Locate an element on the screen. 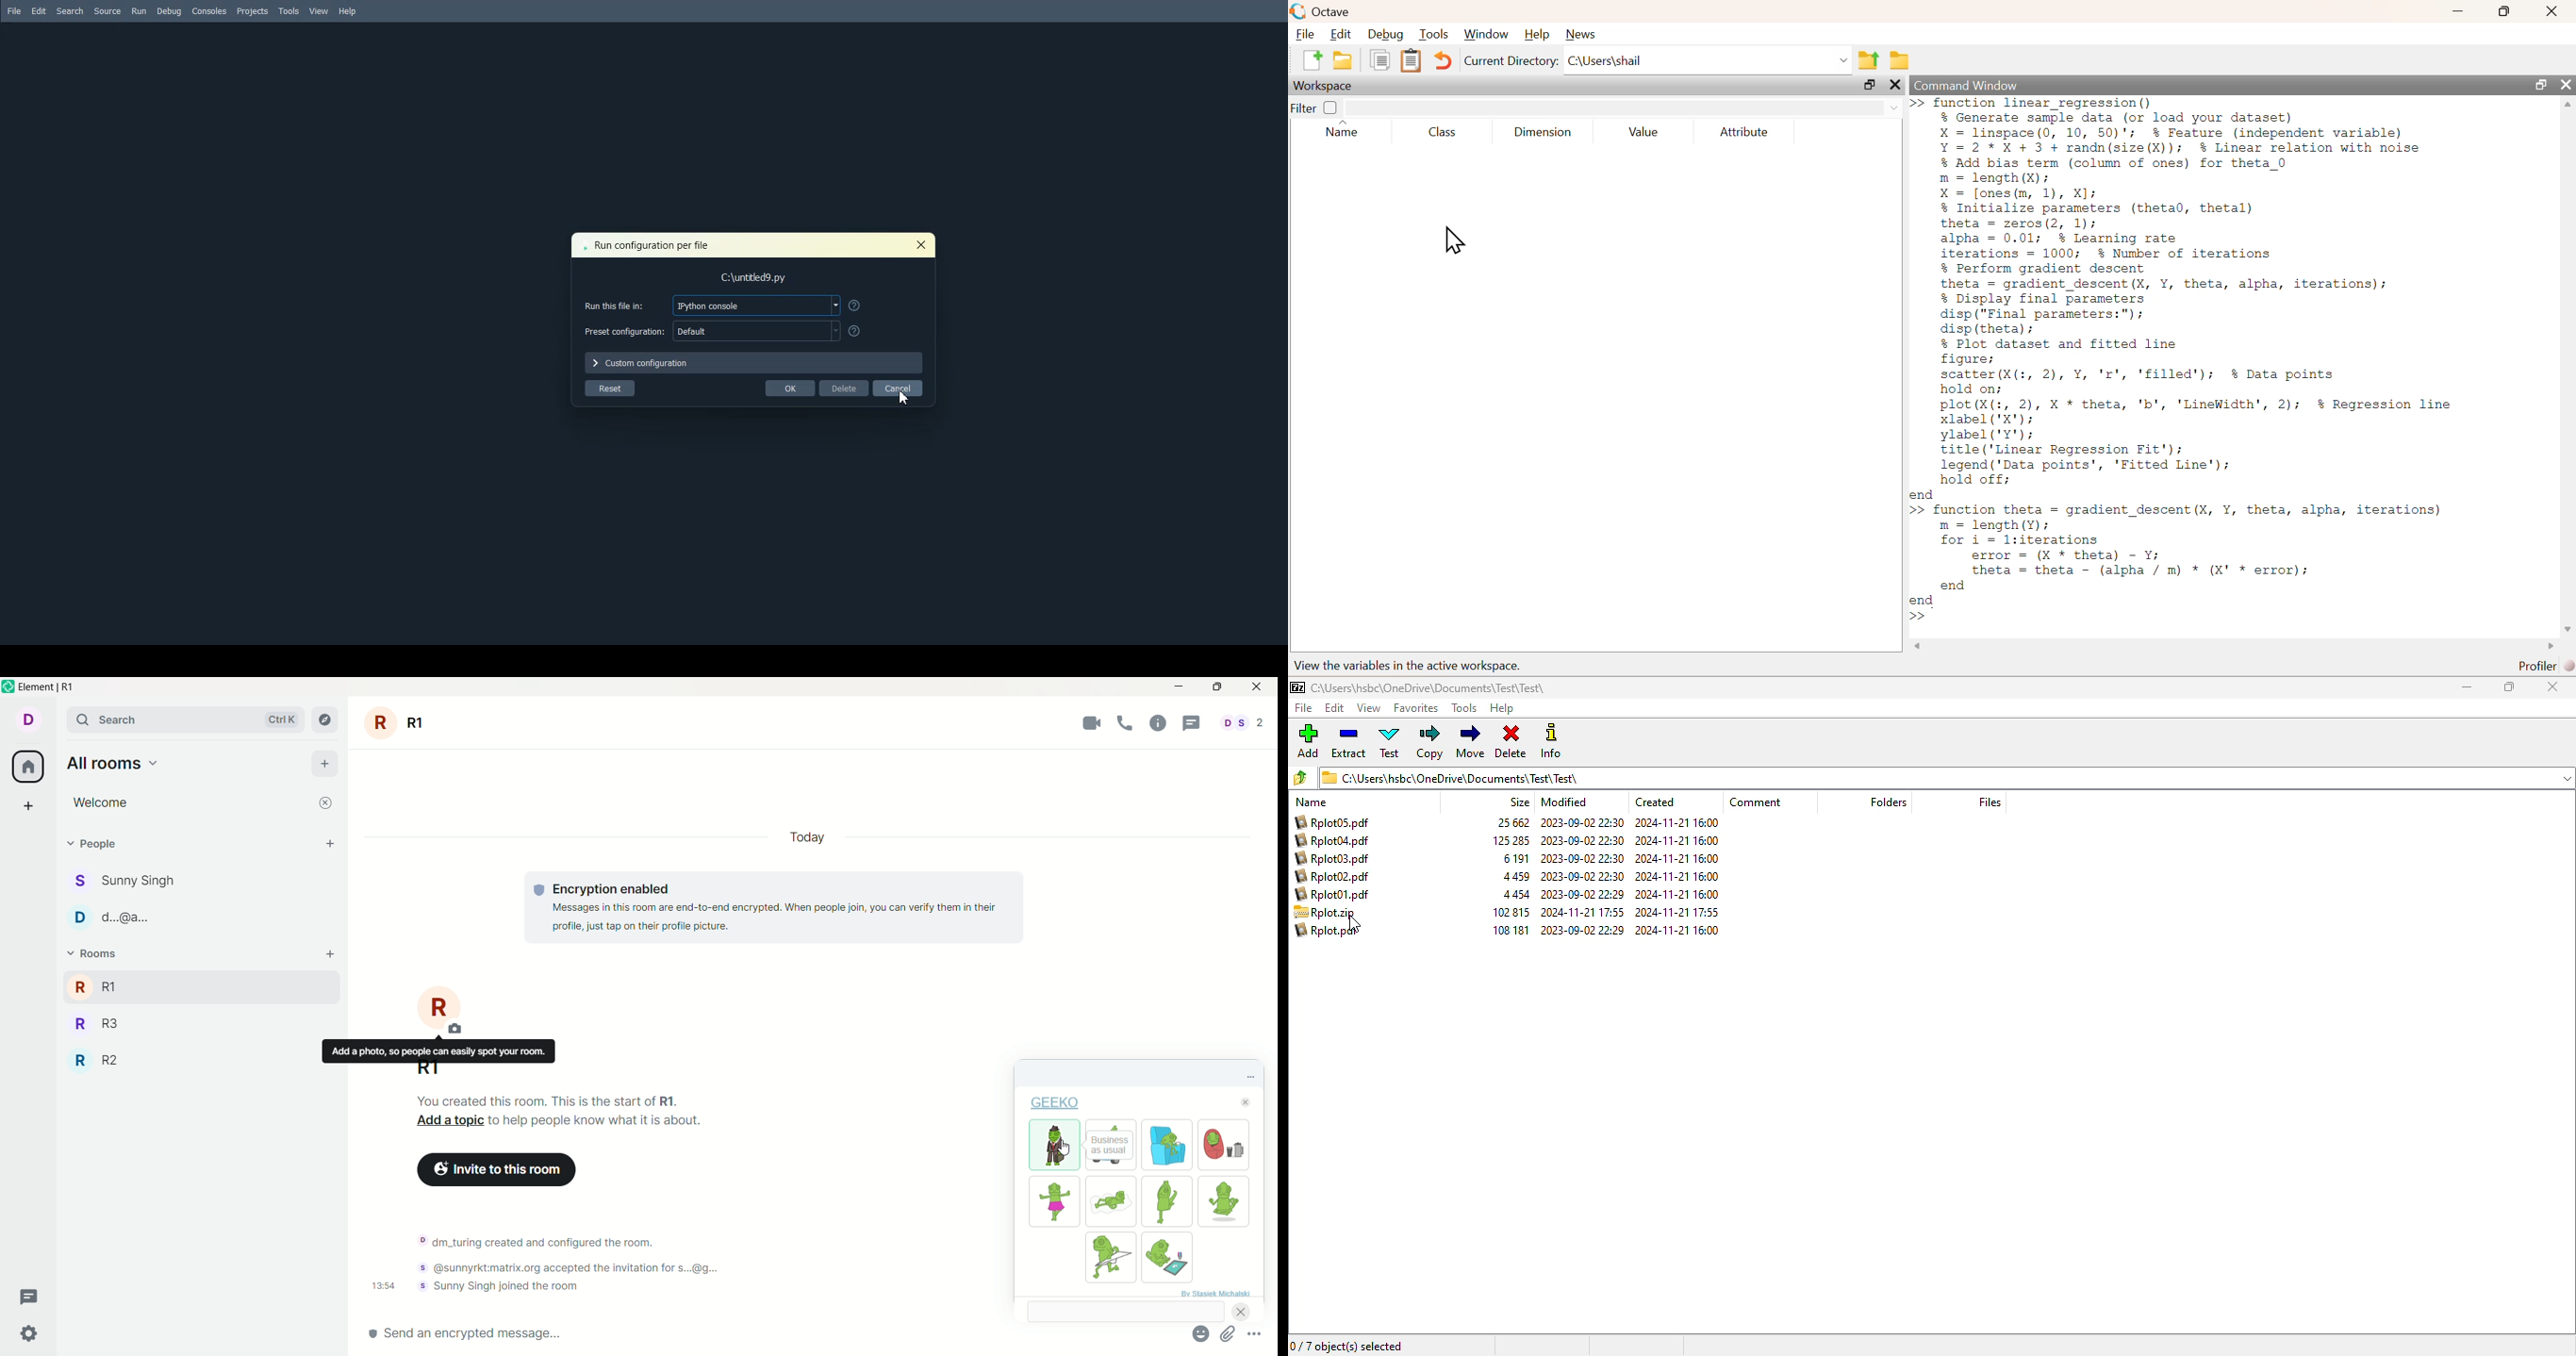 The height and width of the screenshot is (1372, 2576). new document is located at coordinates (1312, 61).